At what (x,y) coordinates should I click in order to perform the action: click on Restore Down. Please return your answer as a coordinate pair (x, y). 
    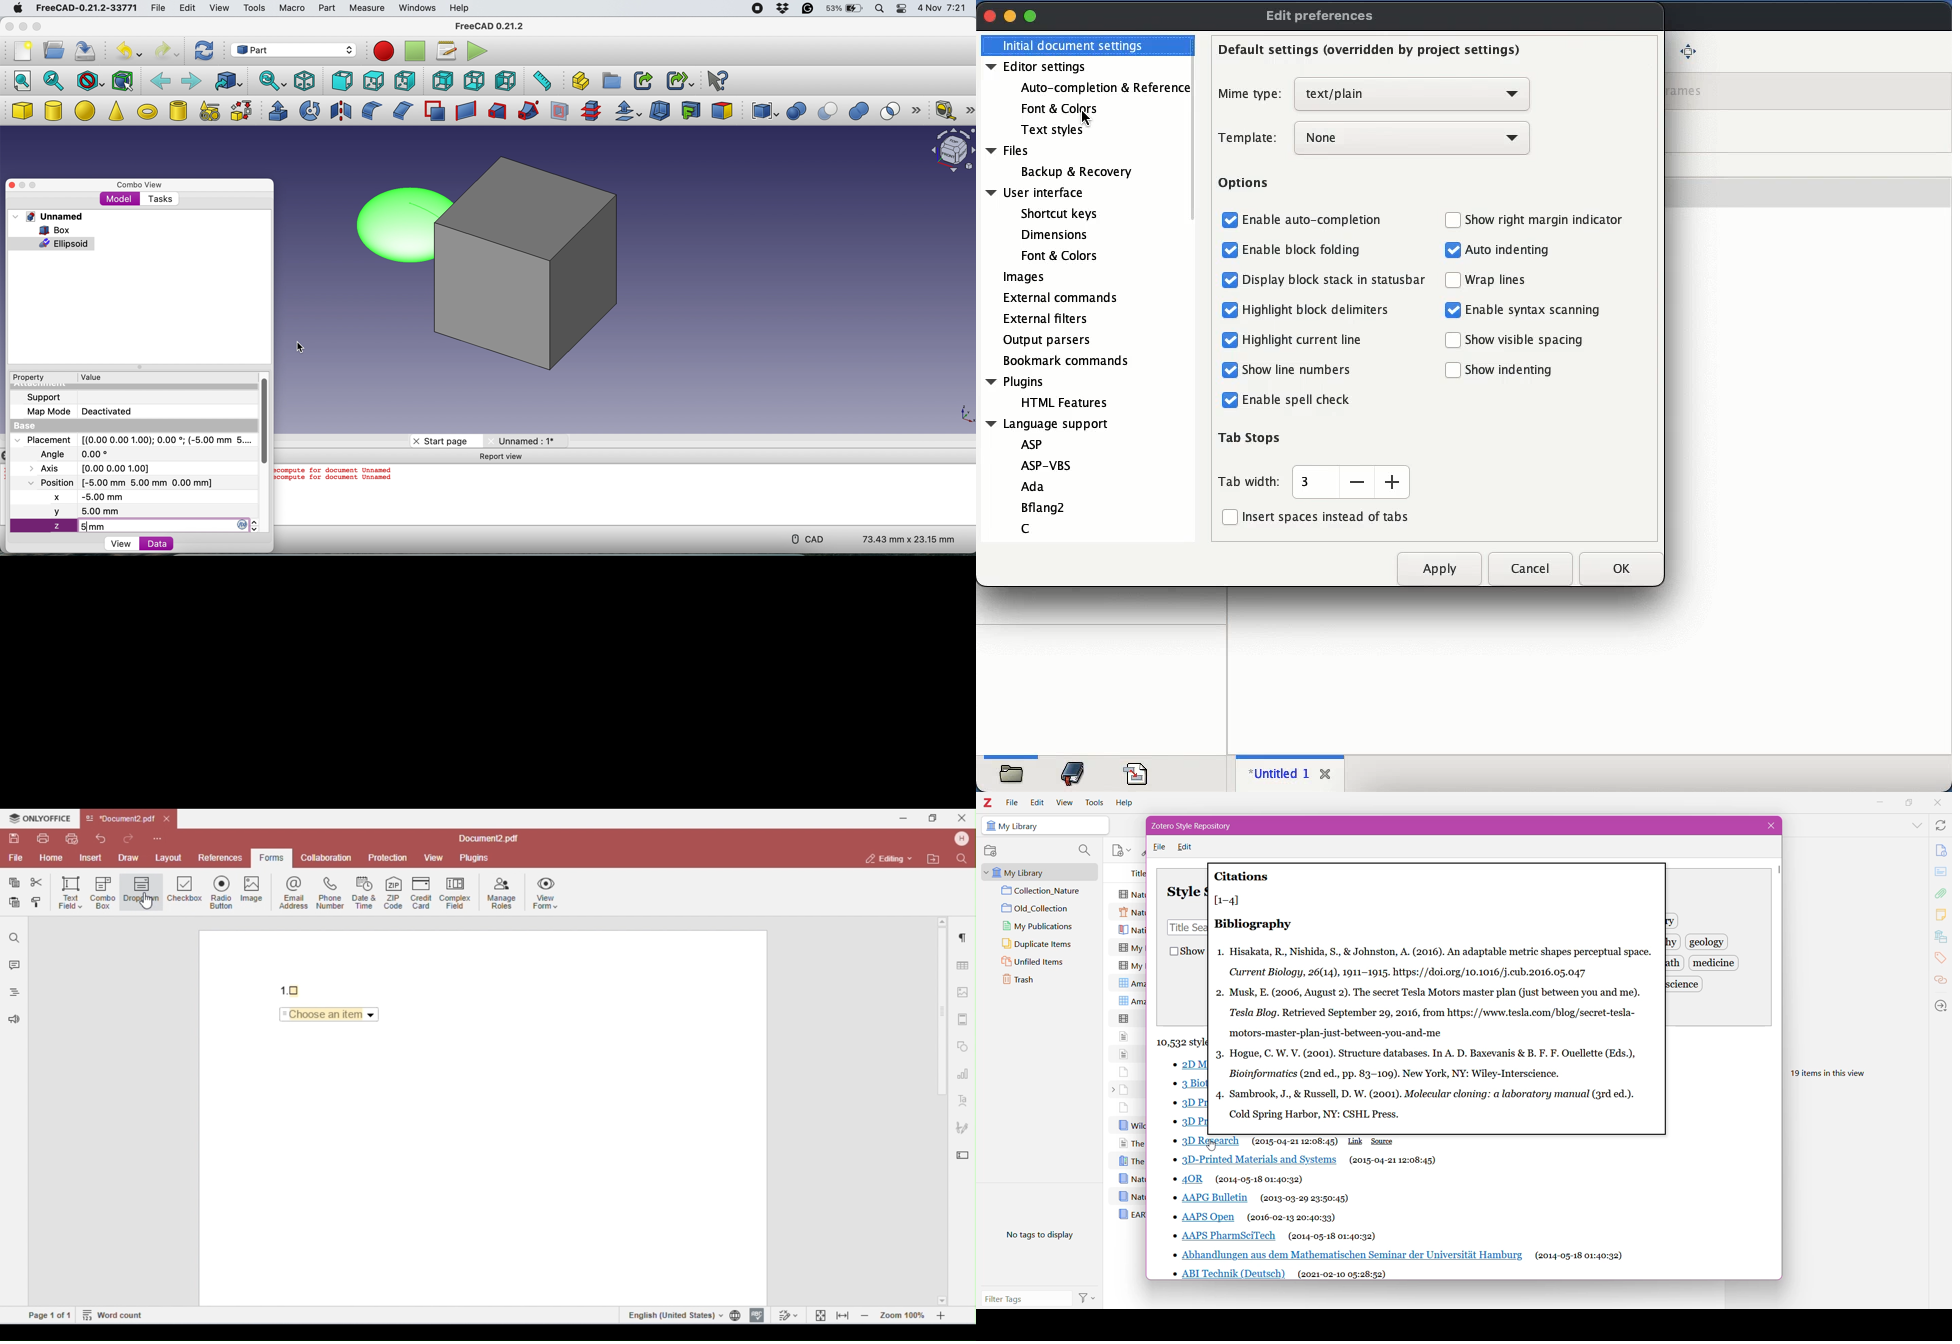
    Looking at the image, I should click on (1907, 803).